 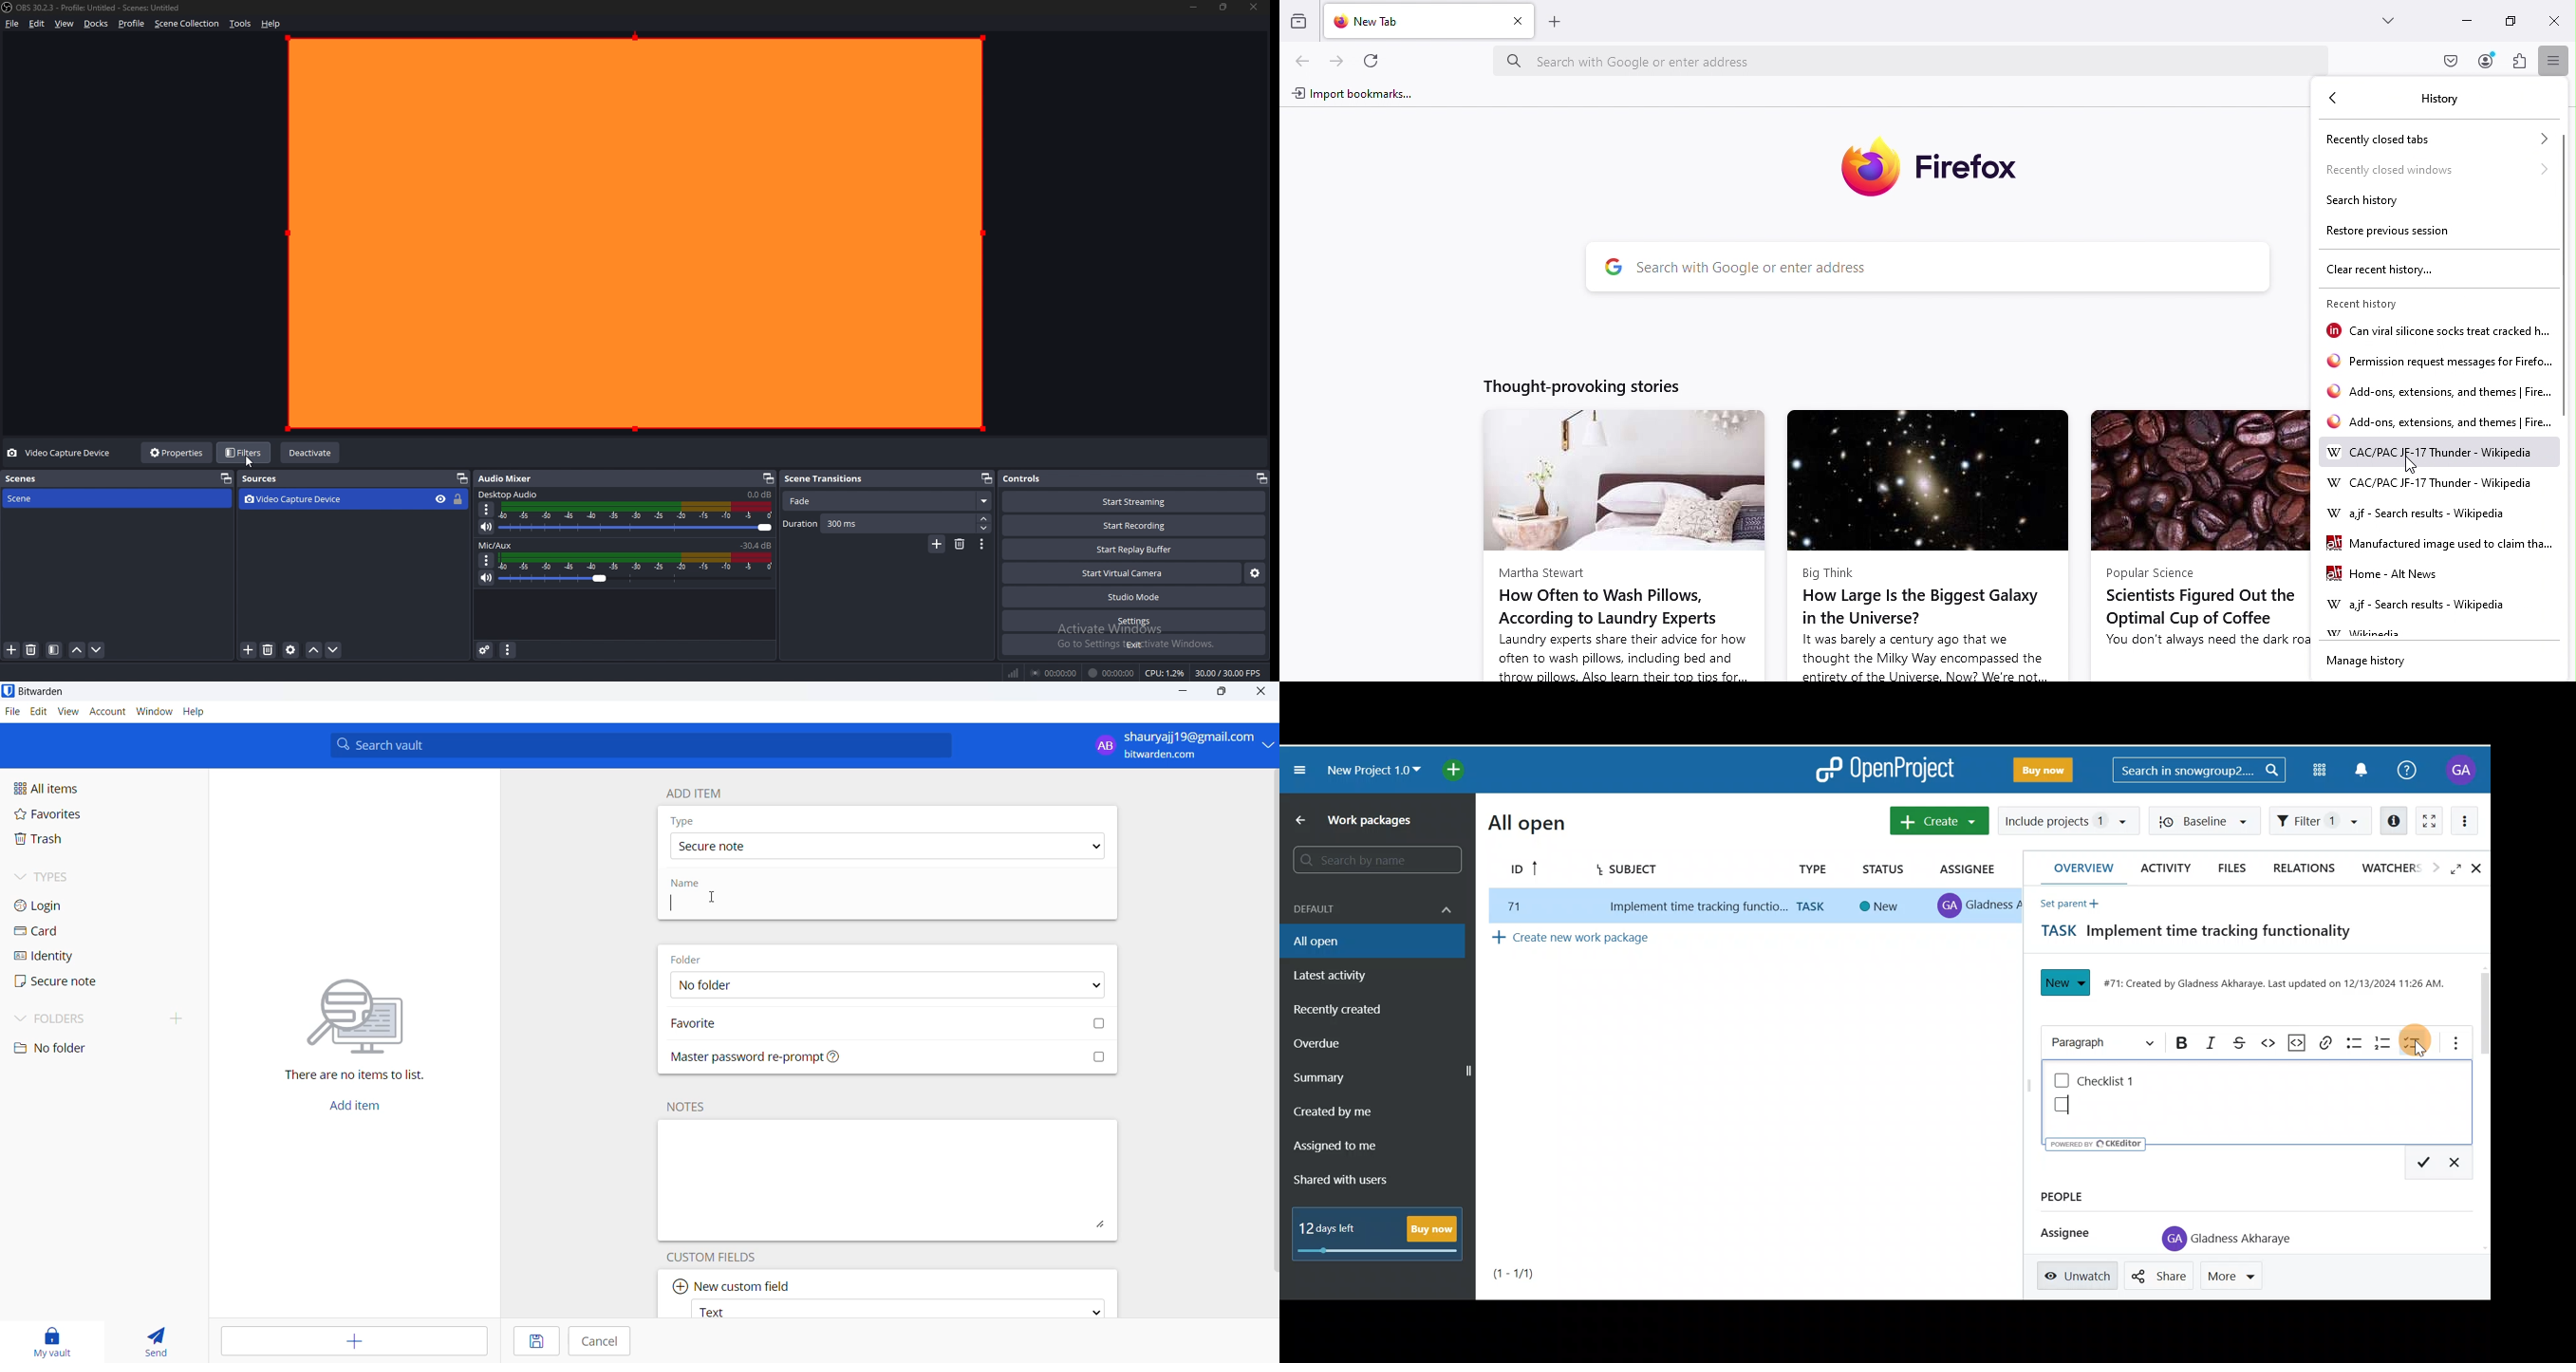 I want to click on implement time tracking function.., so click(x=1690, y=907).